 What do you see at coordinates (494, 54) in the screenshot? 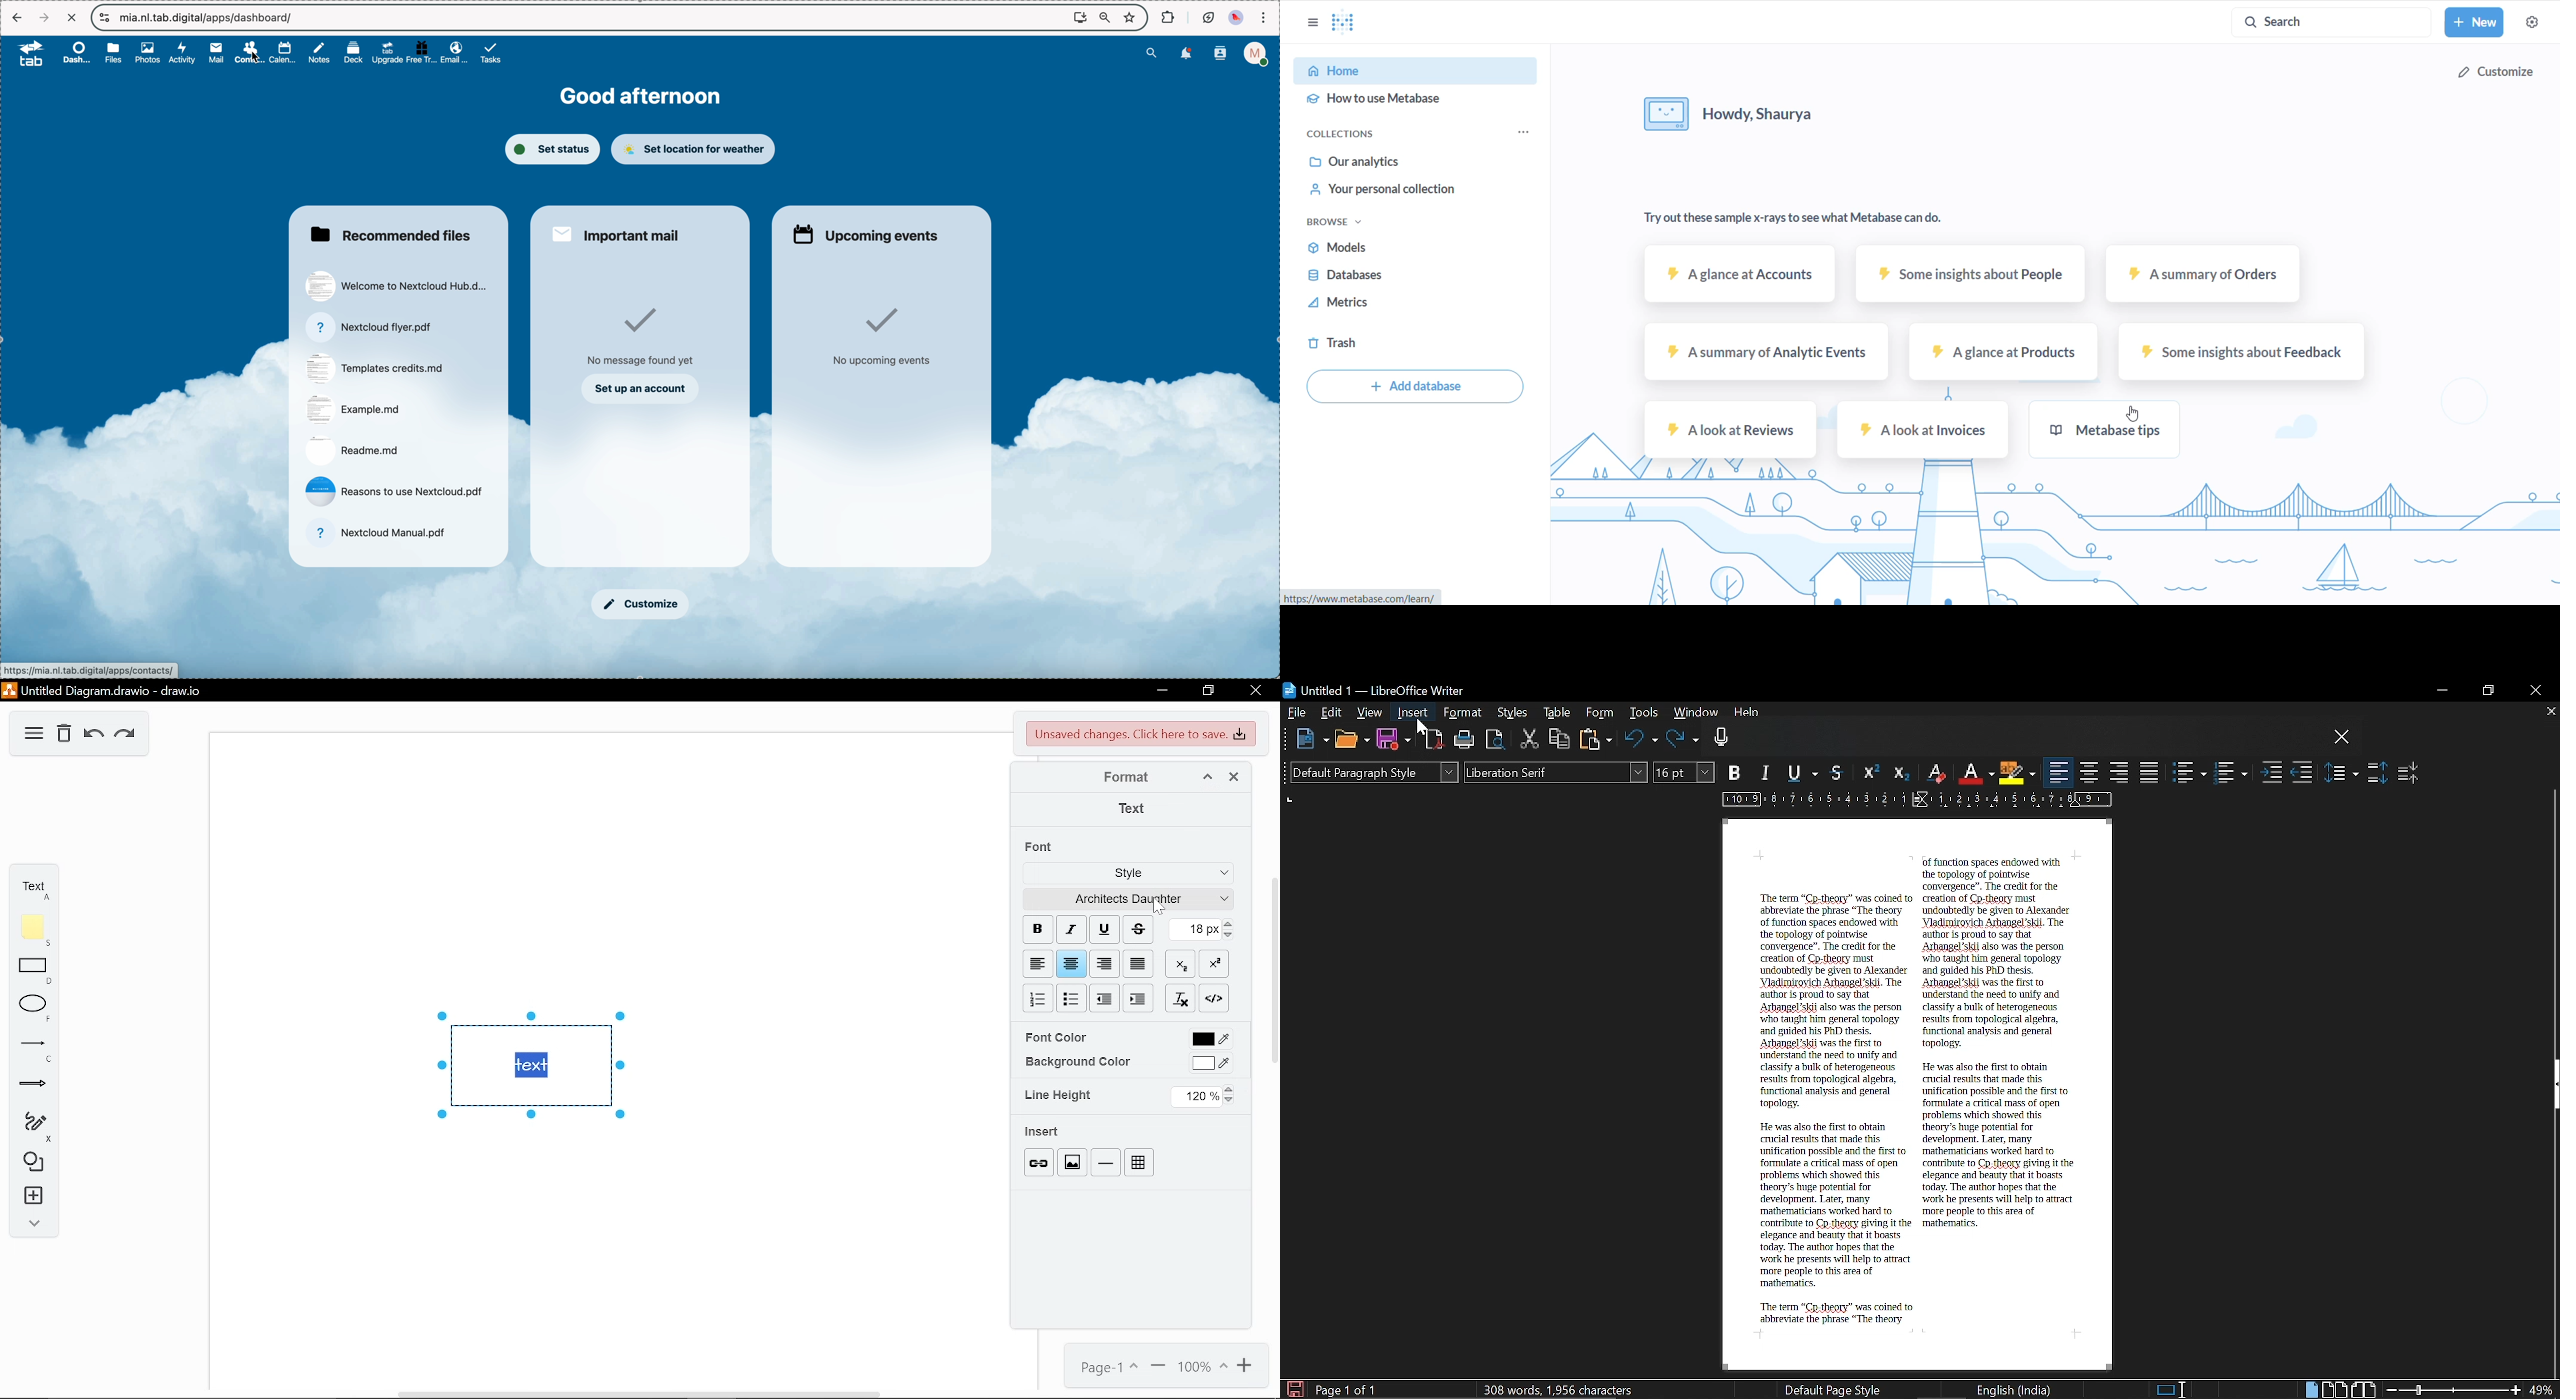
I see `tasks` at bounding box center [494, 54].